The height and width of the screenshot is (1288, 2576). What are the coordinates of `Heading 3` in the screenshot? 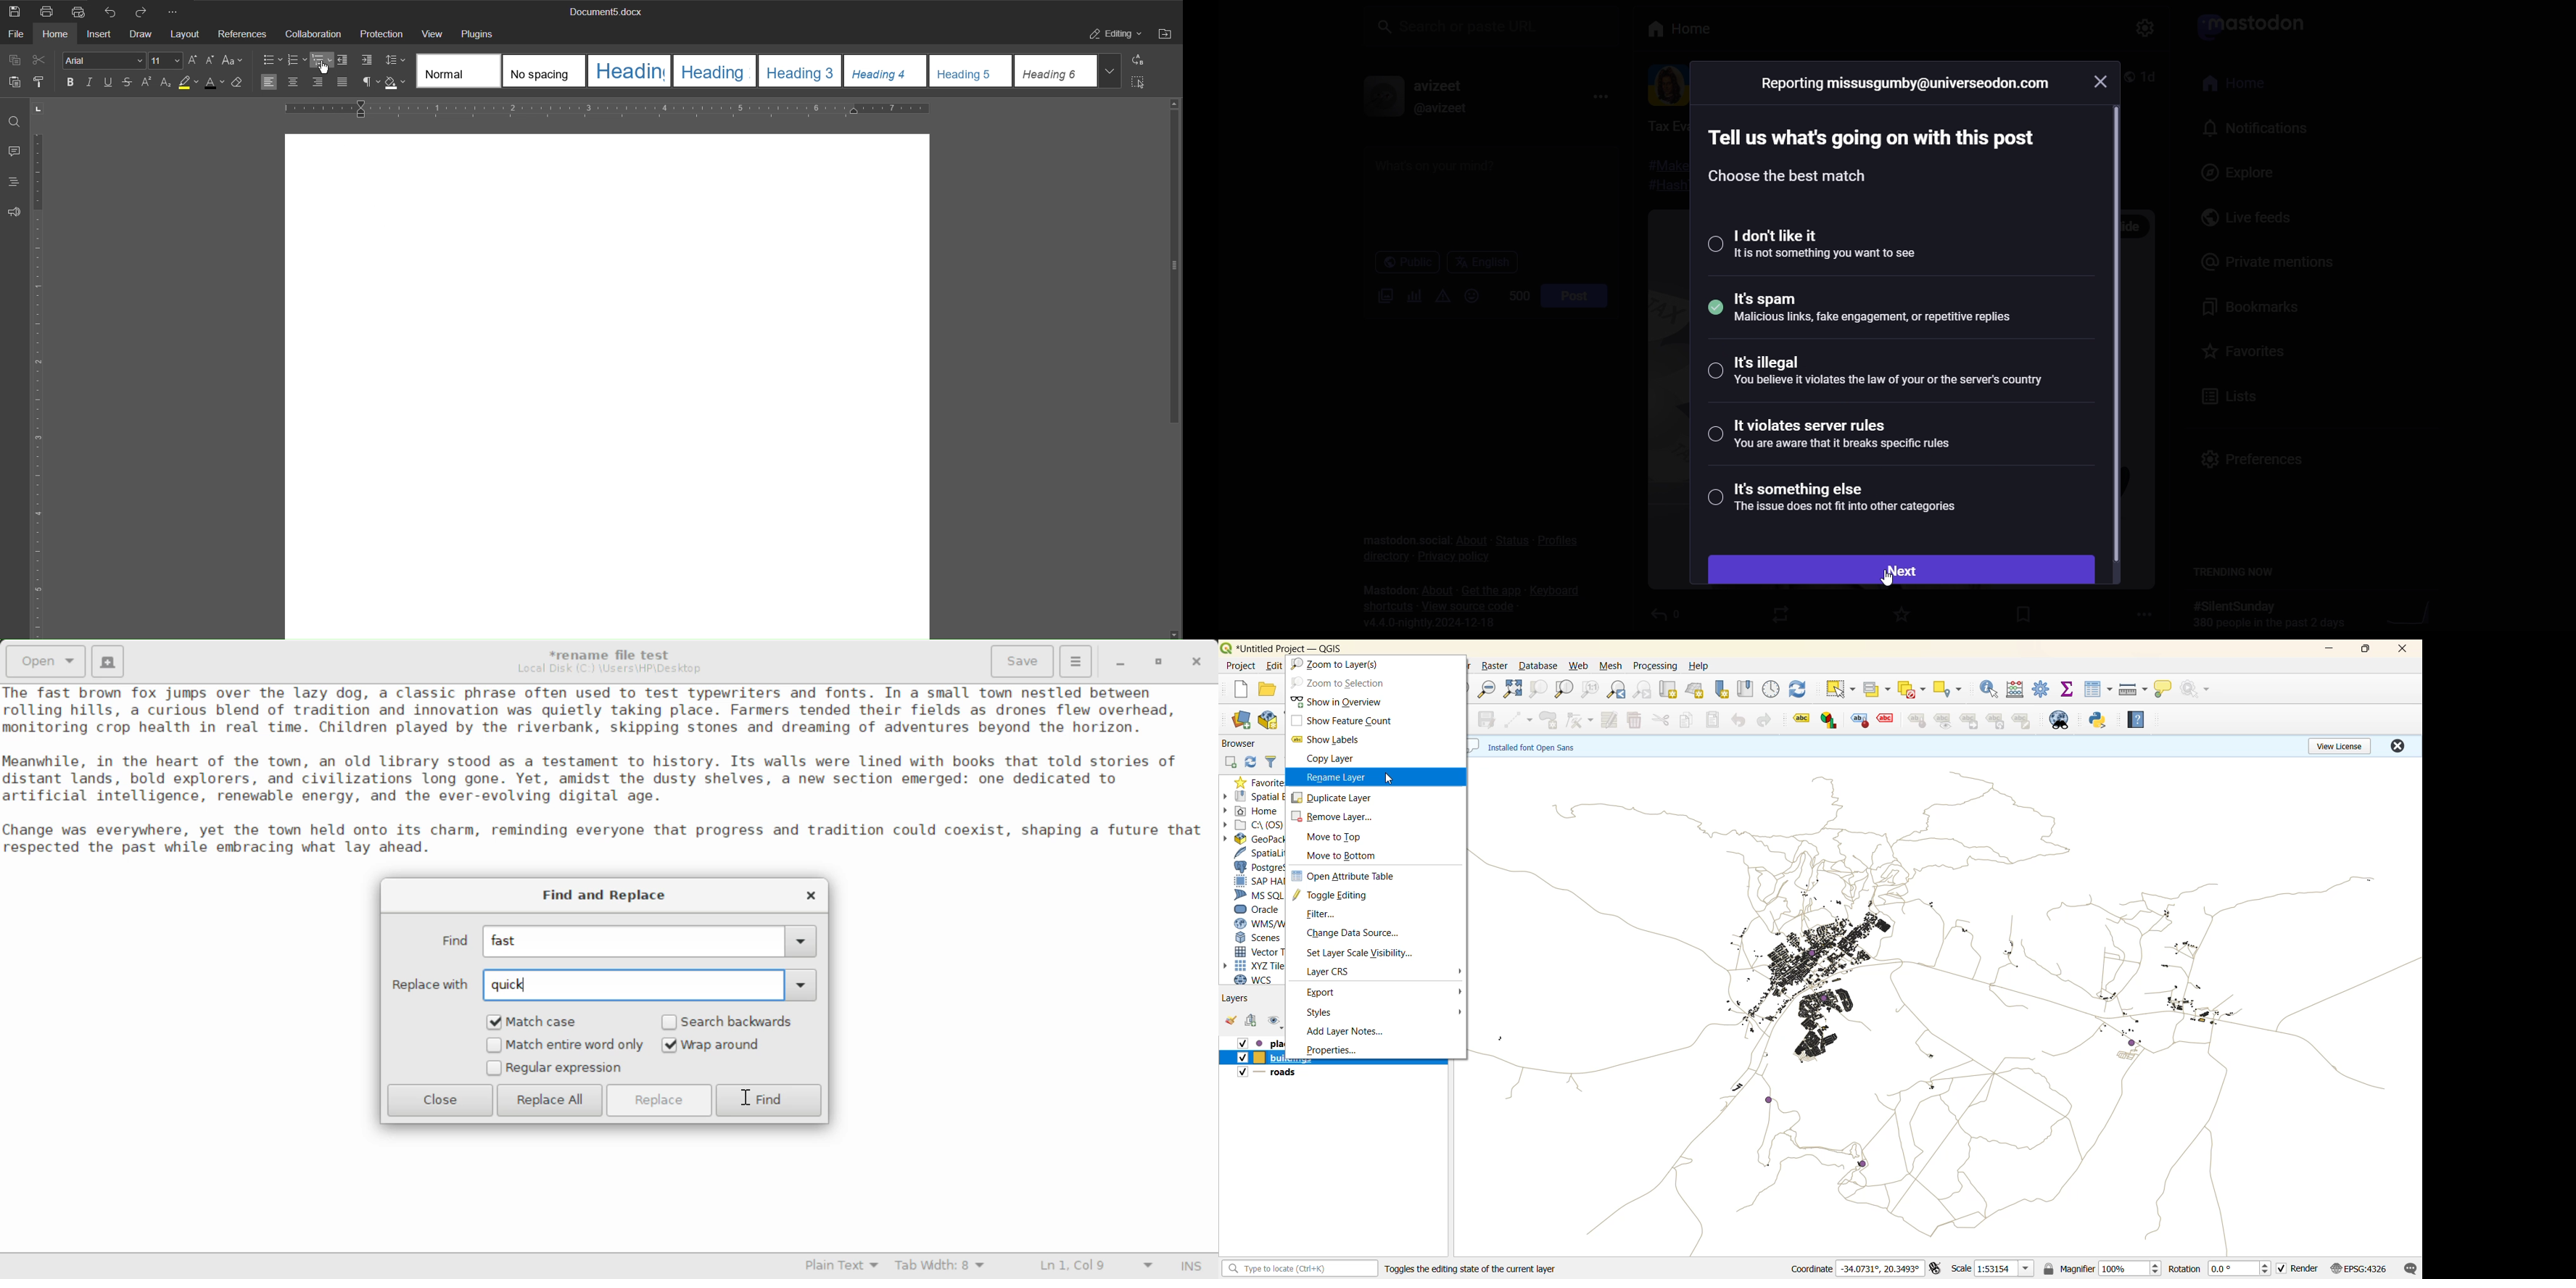 It's located at (802, 71).